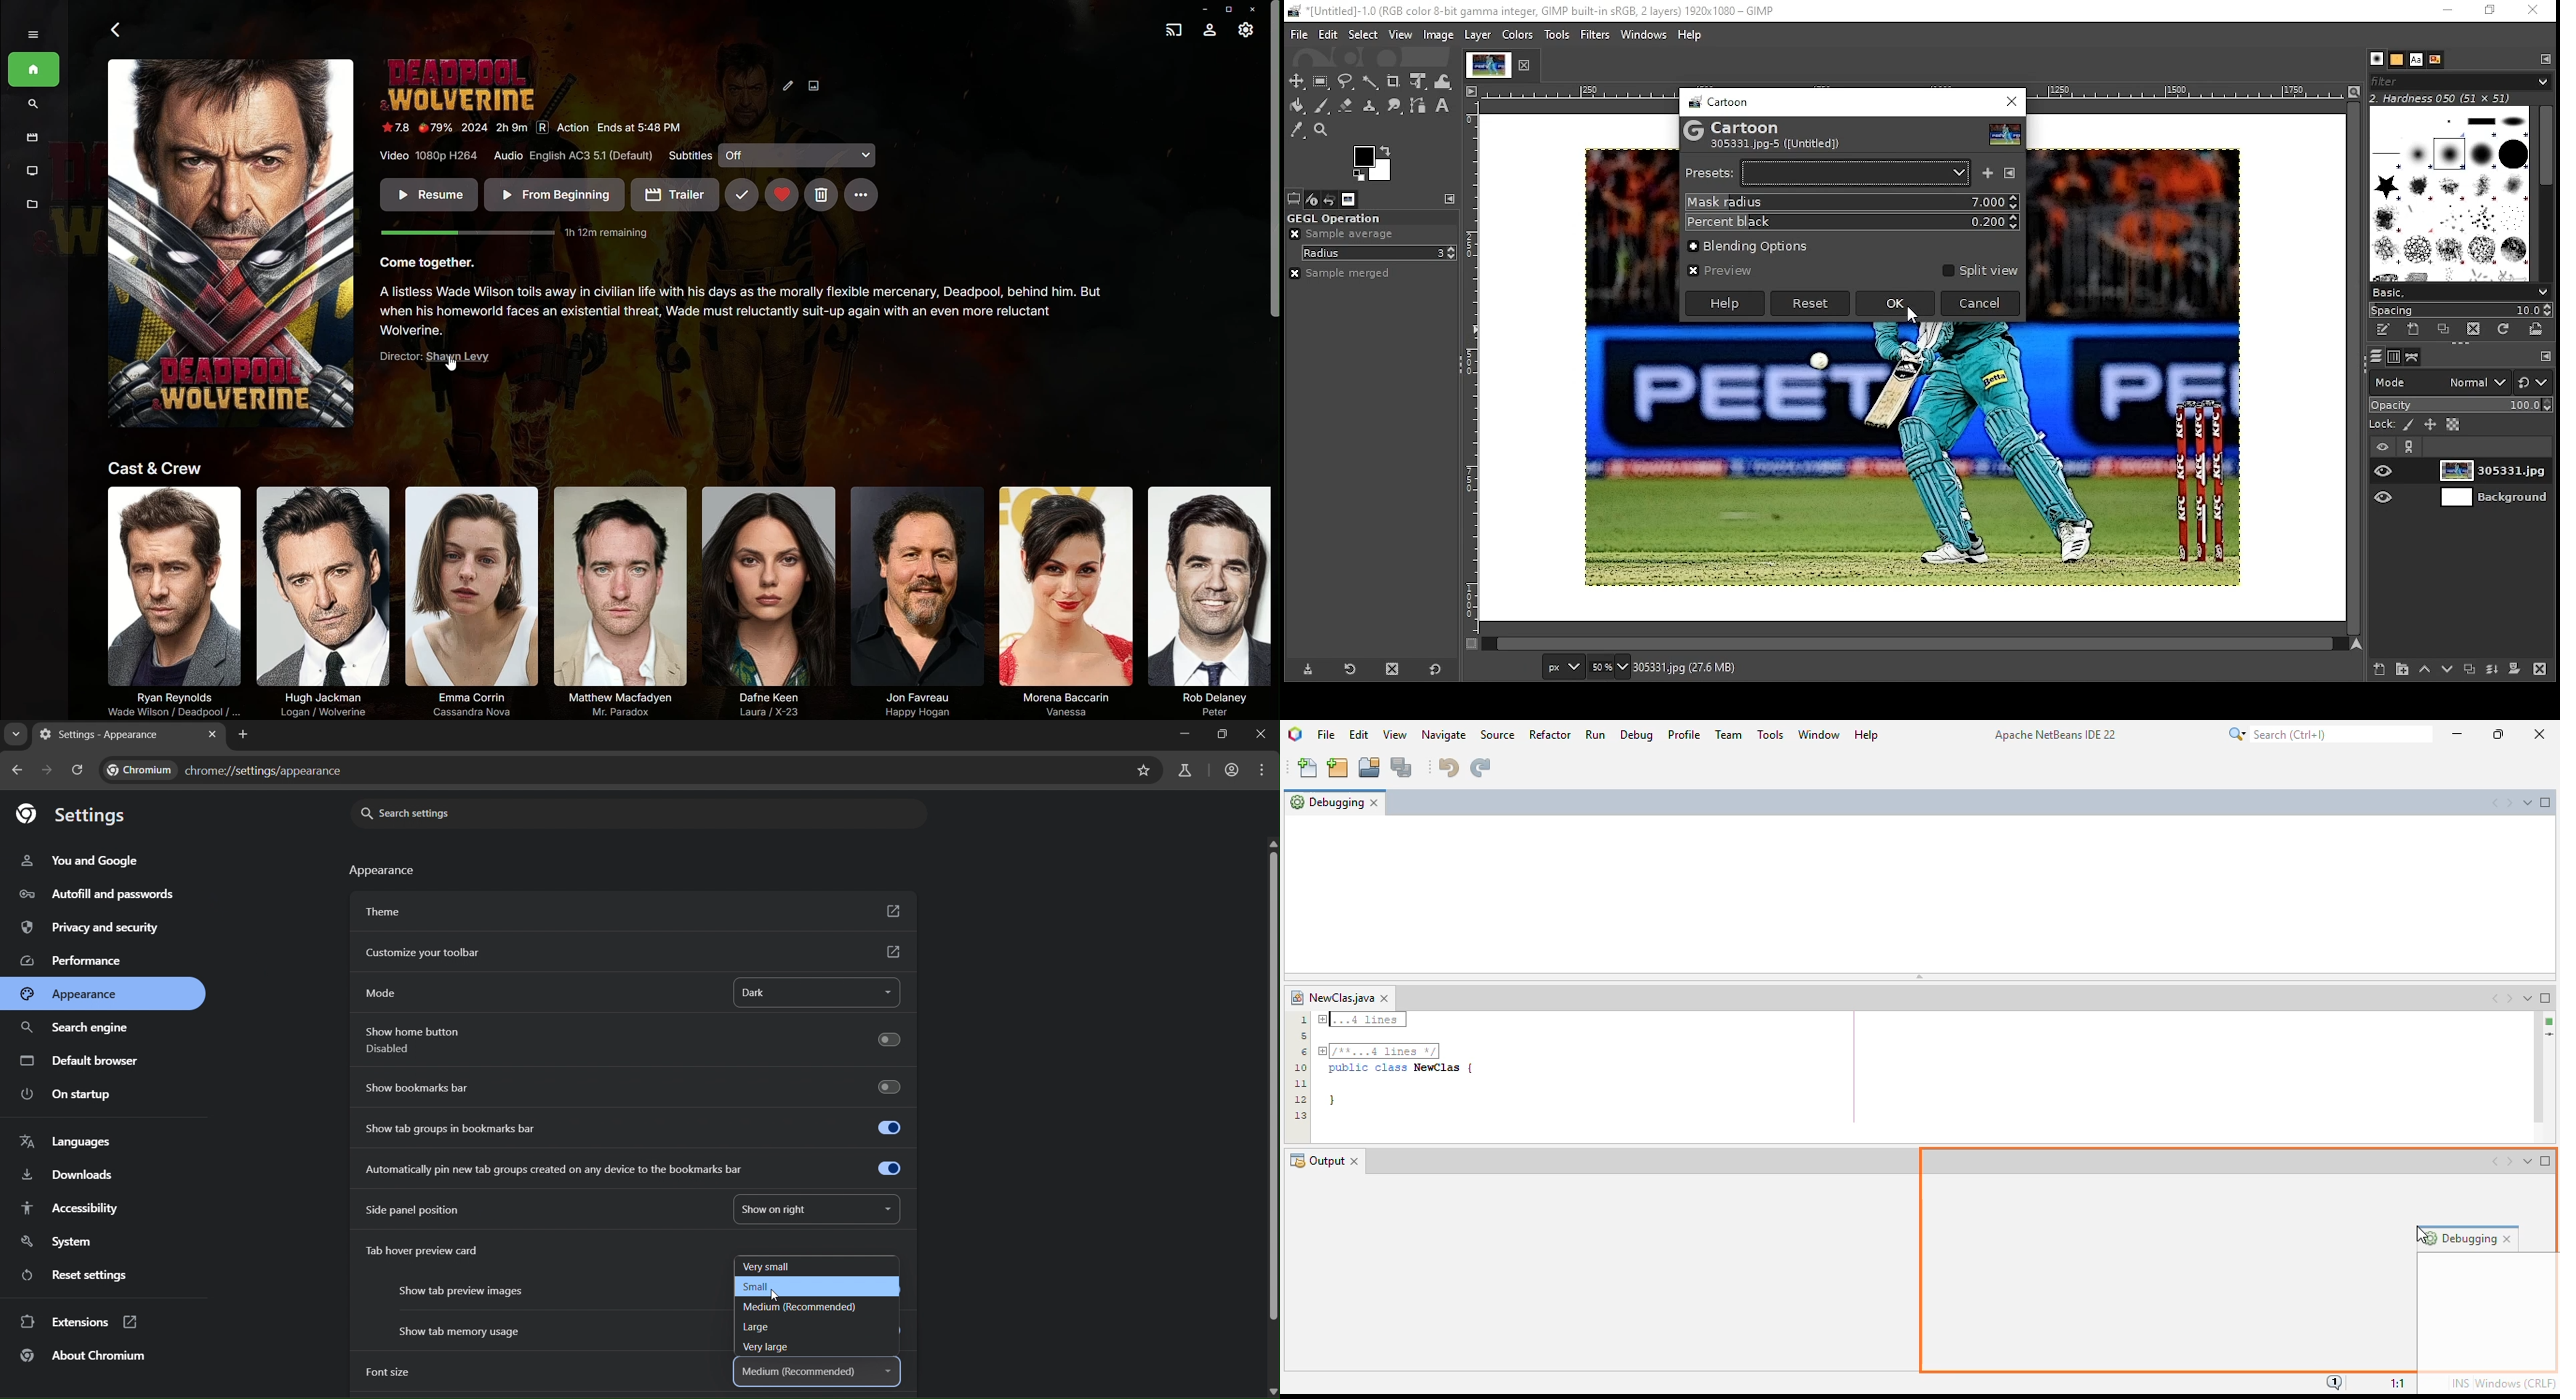 This screenshot has width=2576, height=1400. I want to click on search engine, so click(74, 1028).